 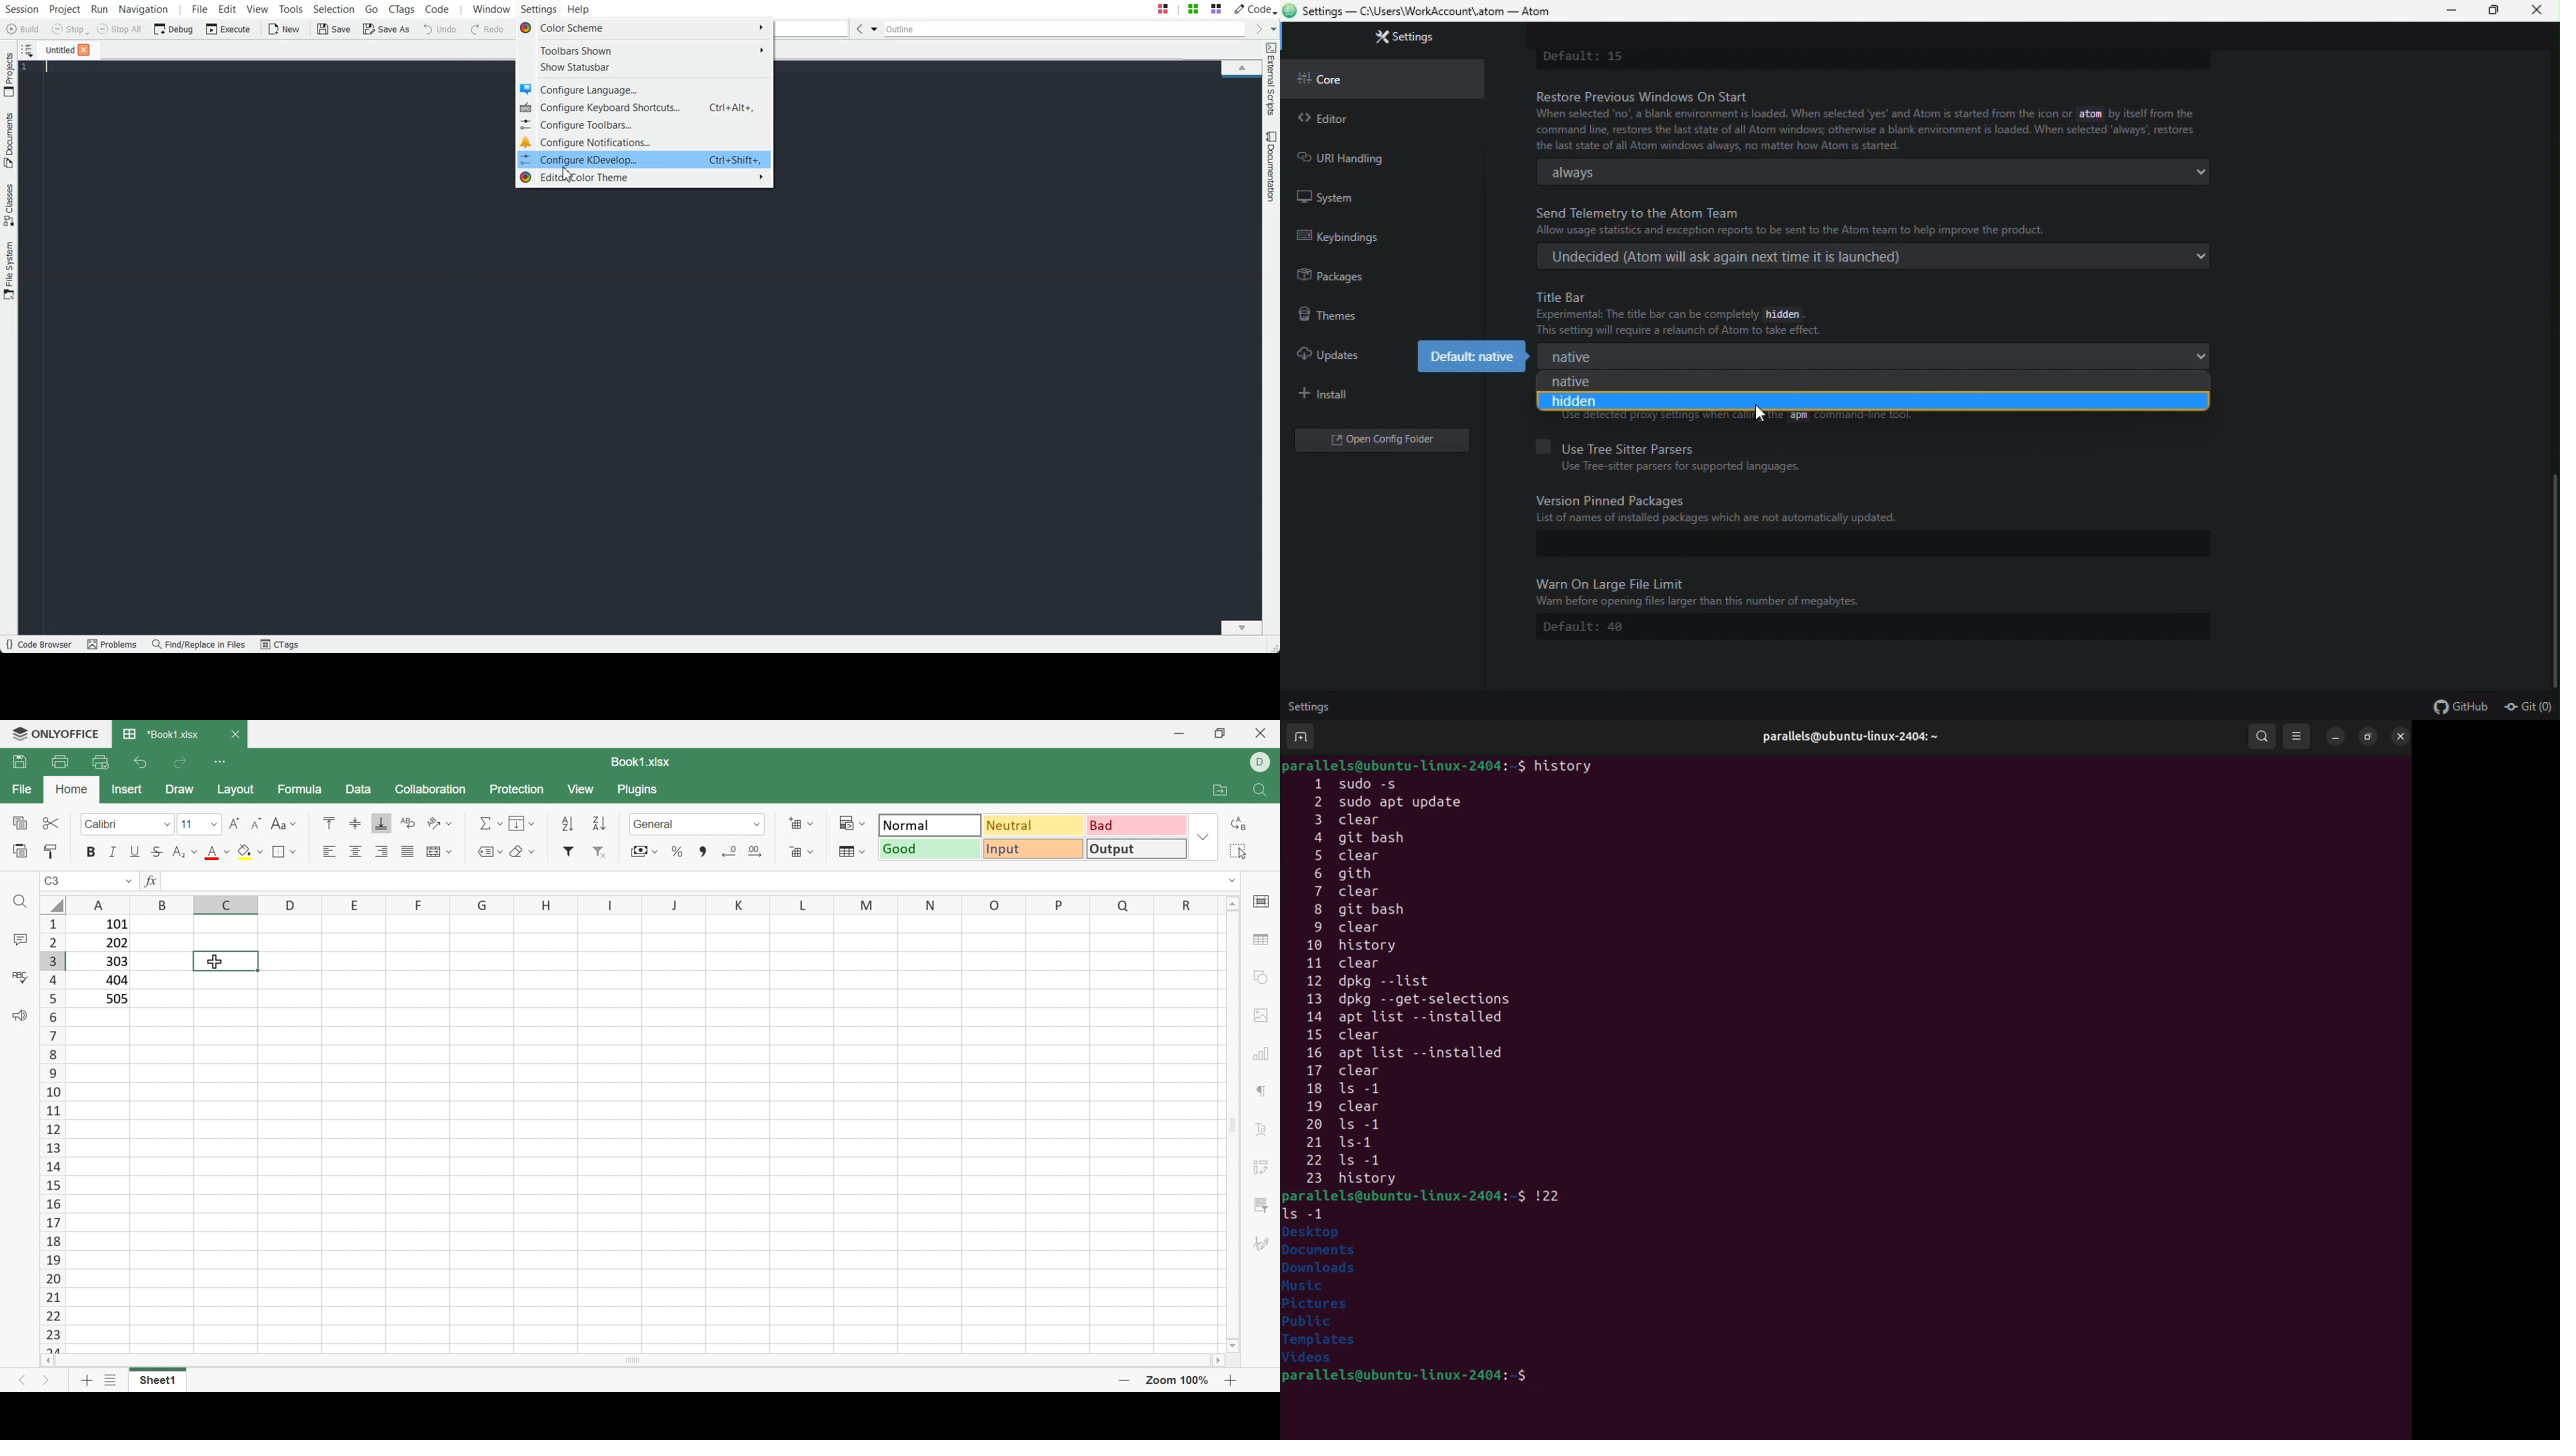 What do you see at coordinates (1309, 1212) in the screenshot?
I see `ls -1` at bounding box center [1309, 1212].